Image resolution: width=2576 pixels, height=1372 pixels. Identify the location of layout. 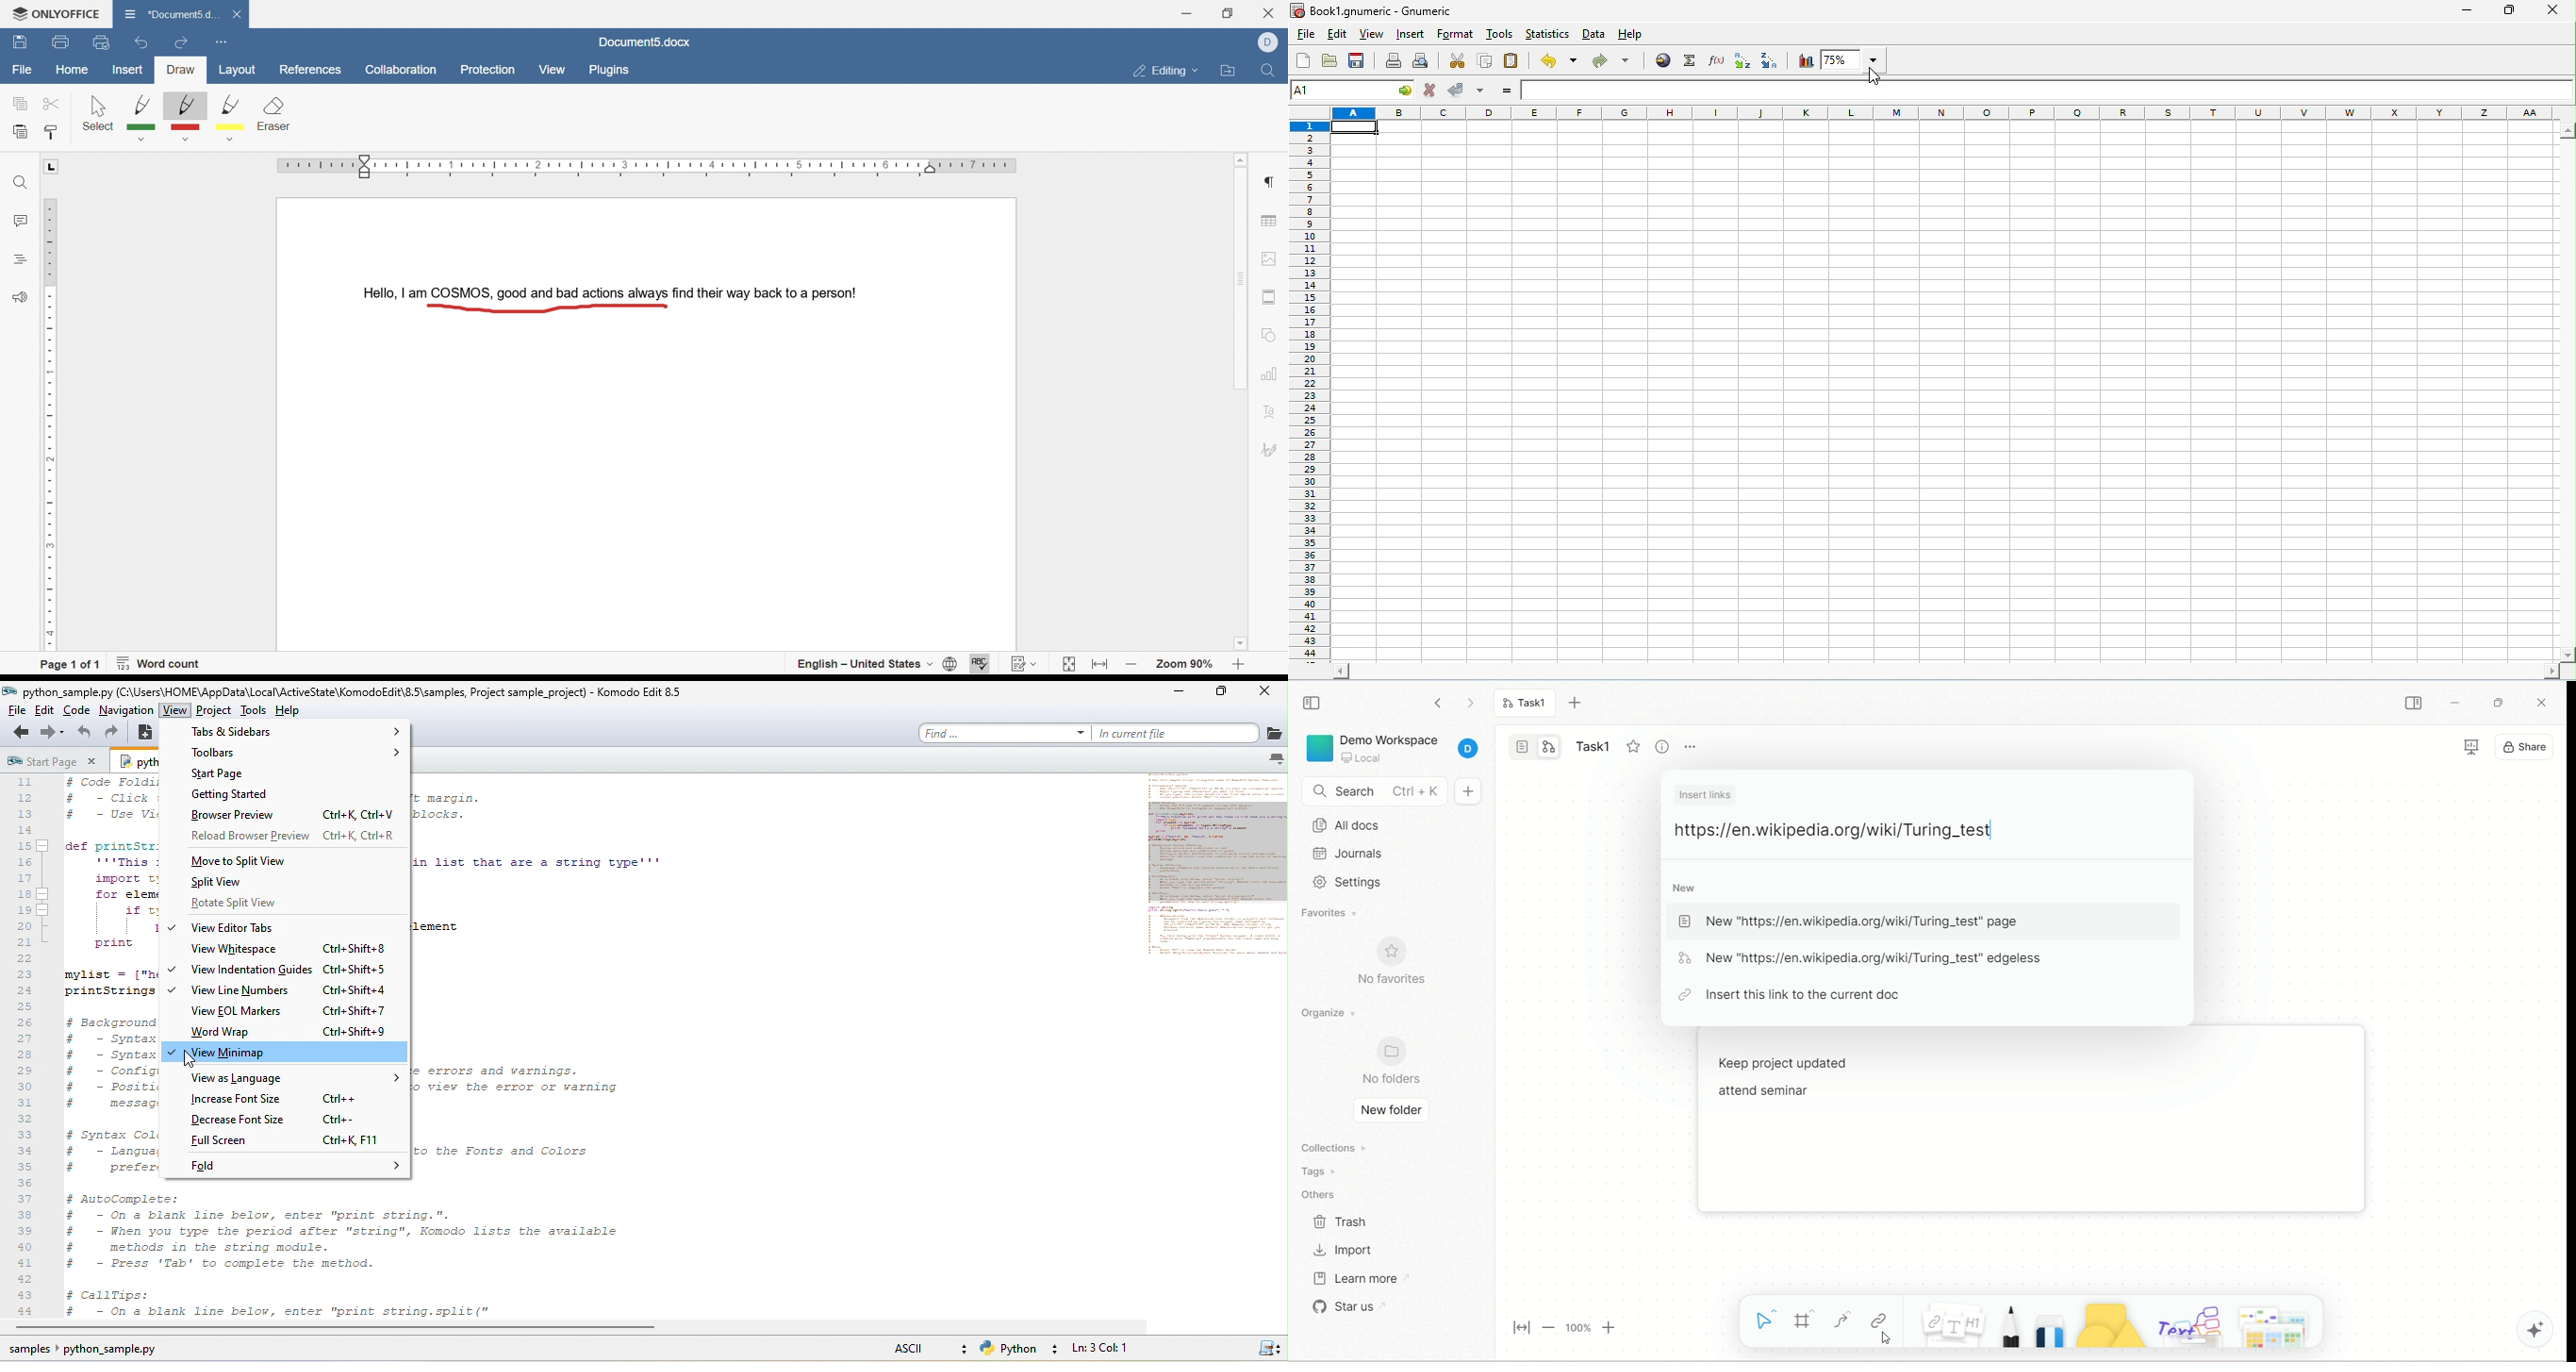
(240, 70).